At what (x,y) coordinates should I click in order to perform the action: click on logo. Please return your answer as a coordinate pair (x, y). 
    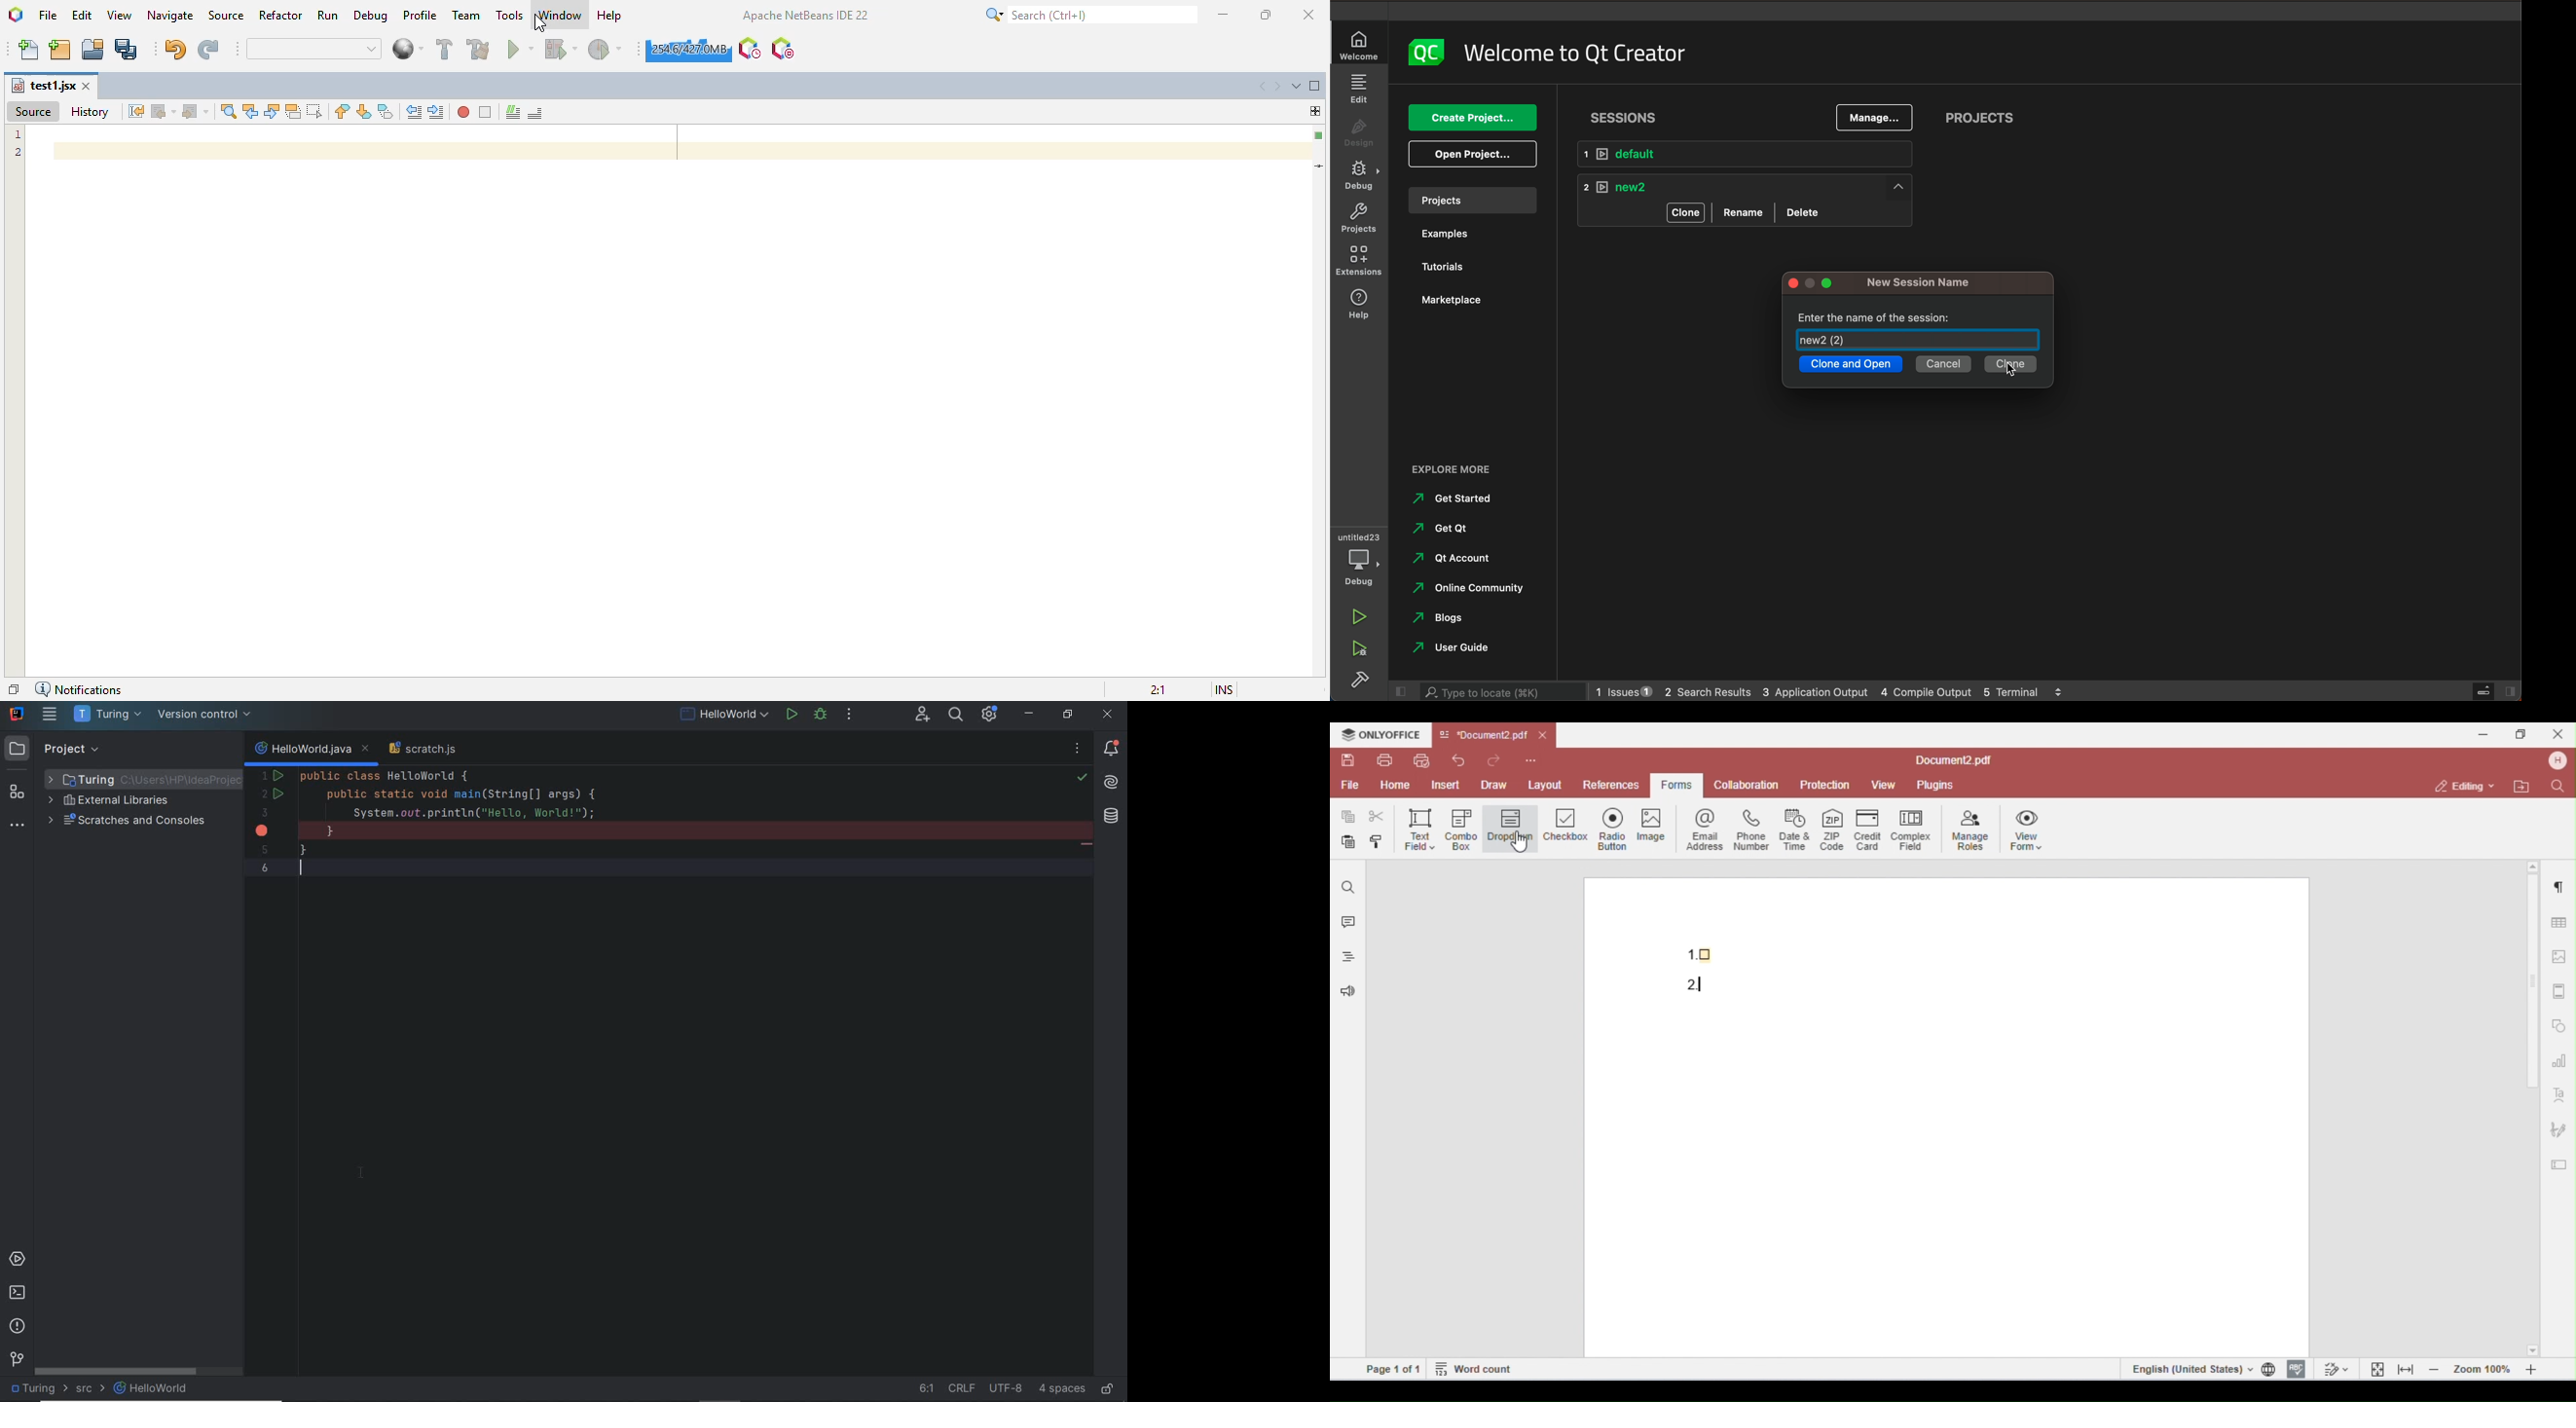
    Looking at the image, I should click on (1426, 50).